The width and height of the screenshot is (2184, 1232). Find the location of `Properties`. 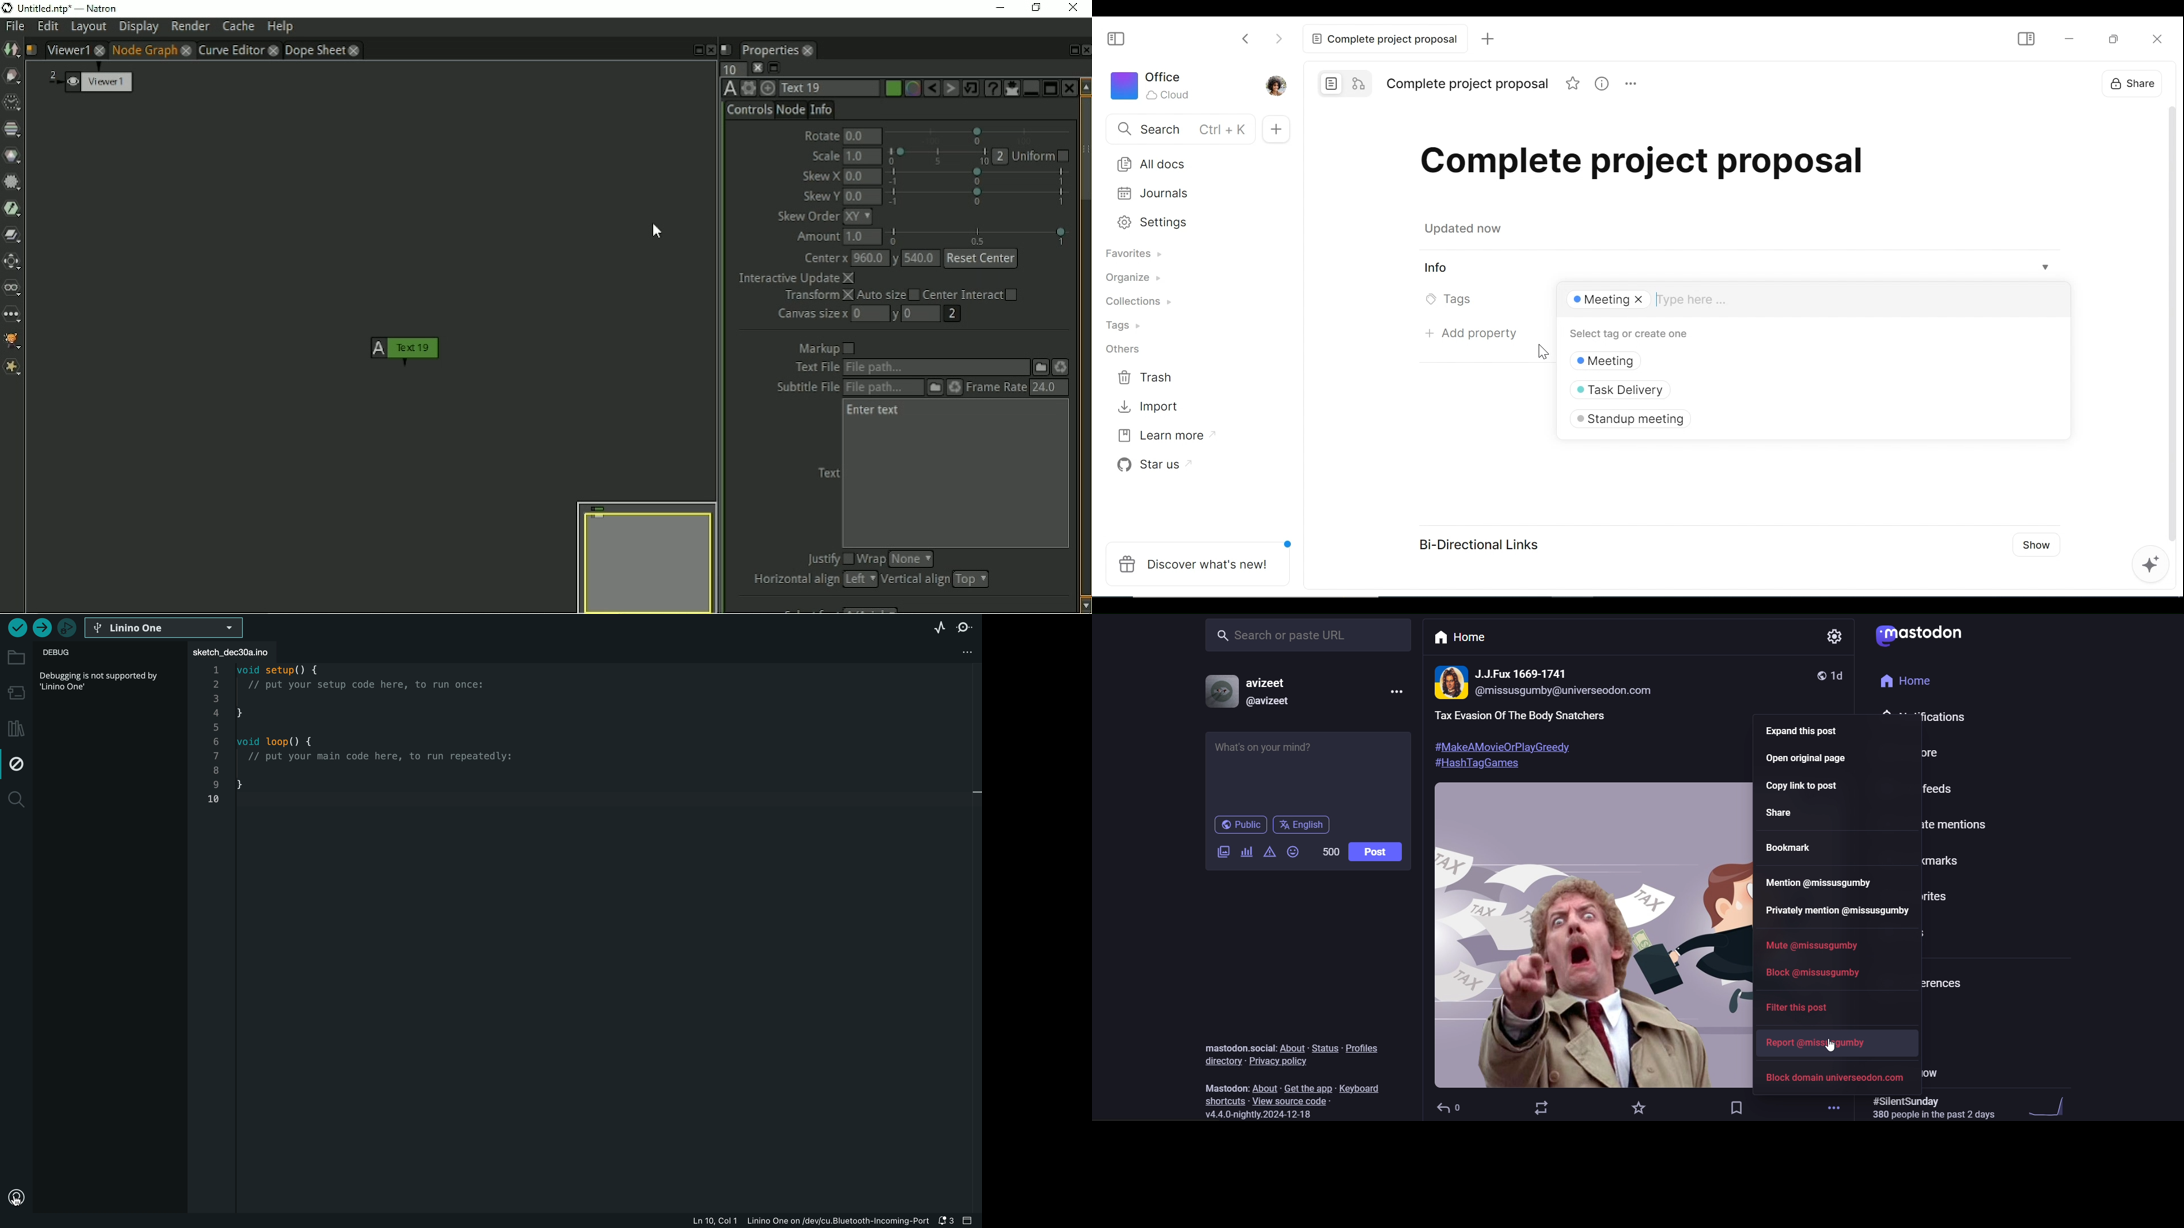

Properties is located at coordinates (769, 50).